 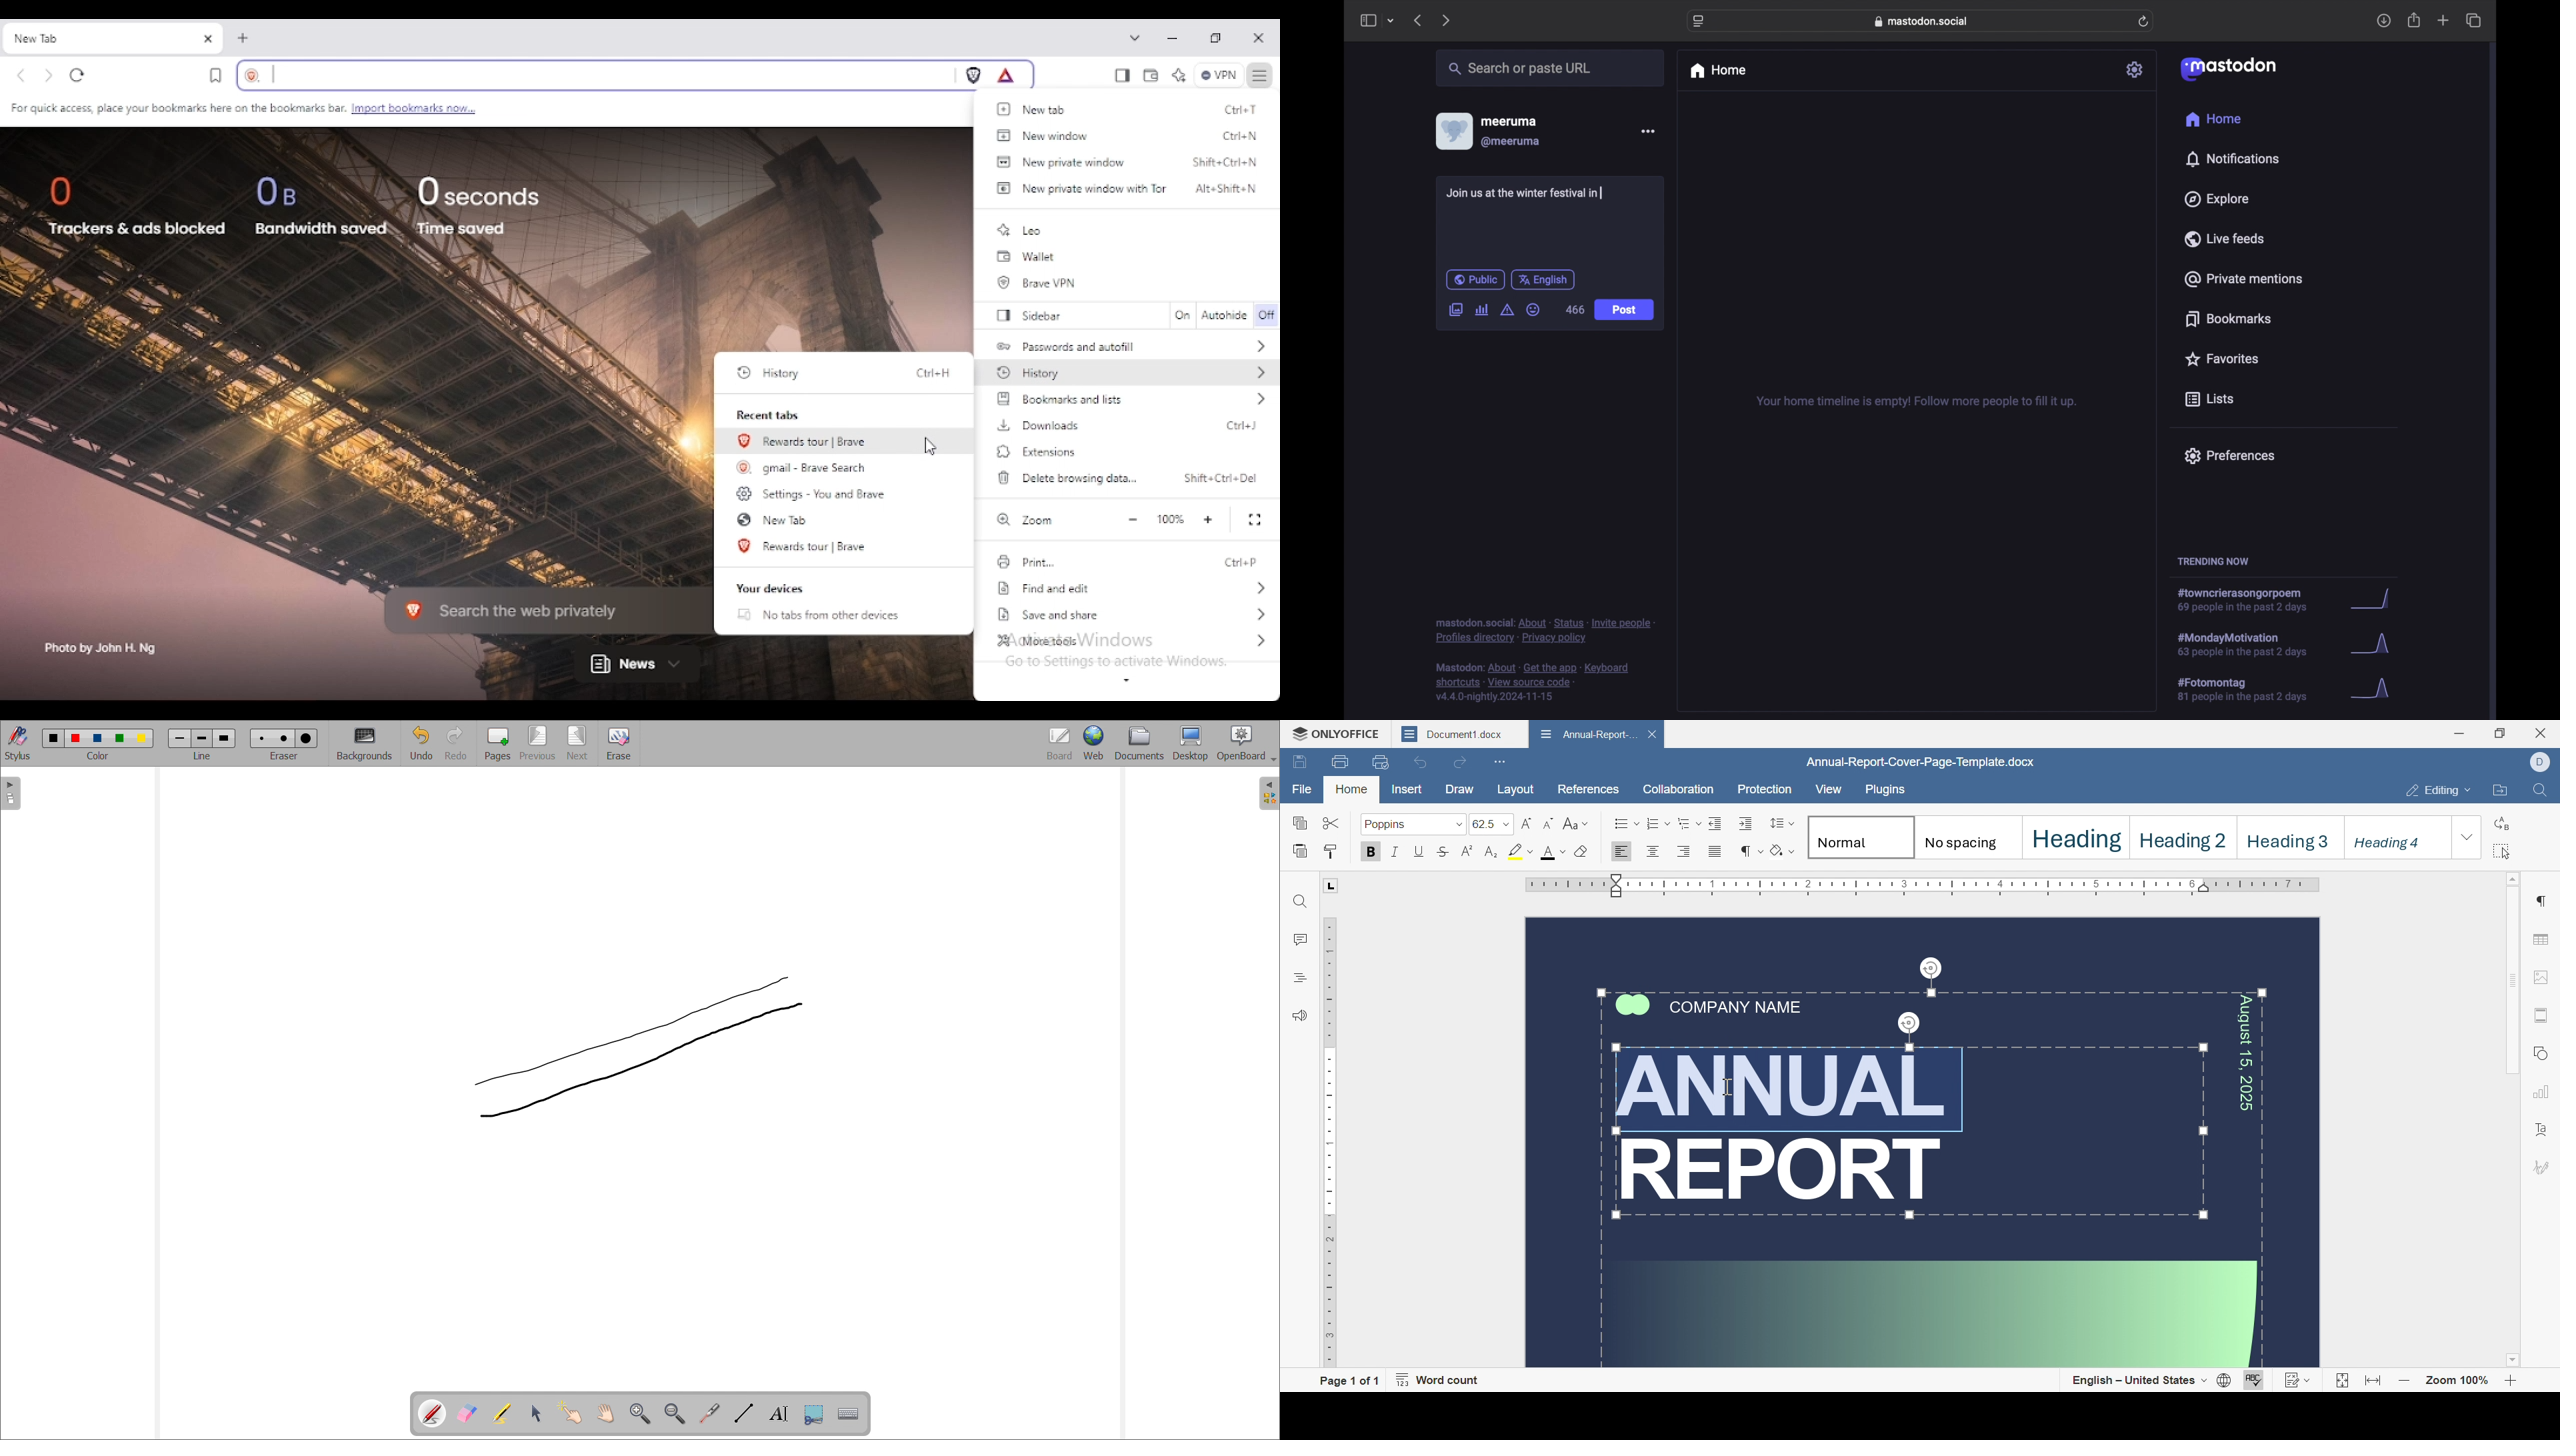 I want to click on drop down, so click(x=2467, y=838).